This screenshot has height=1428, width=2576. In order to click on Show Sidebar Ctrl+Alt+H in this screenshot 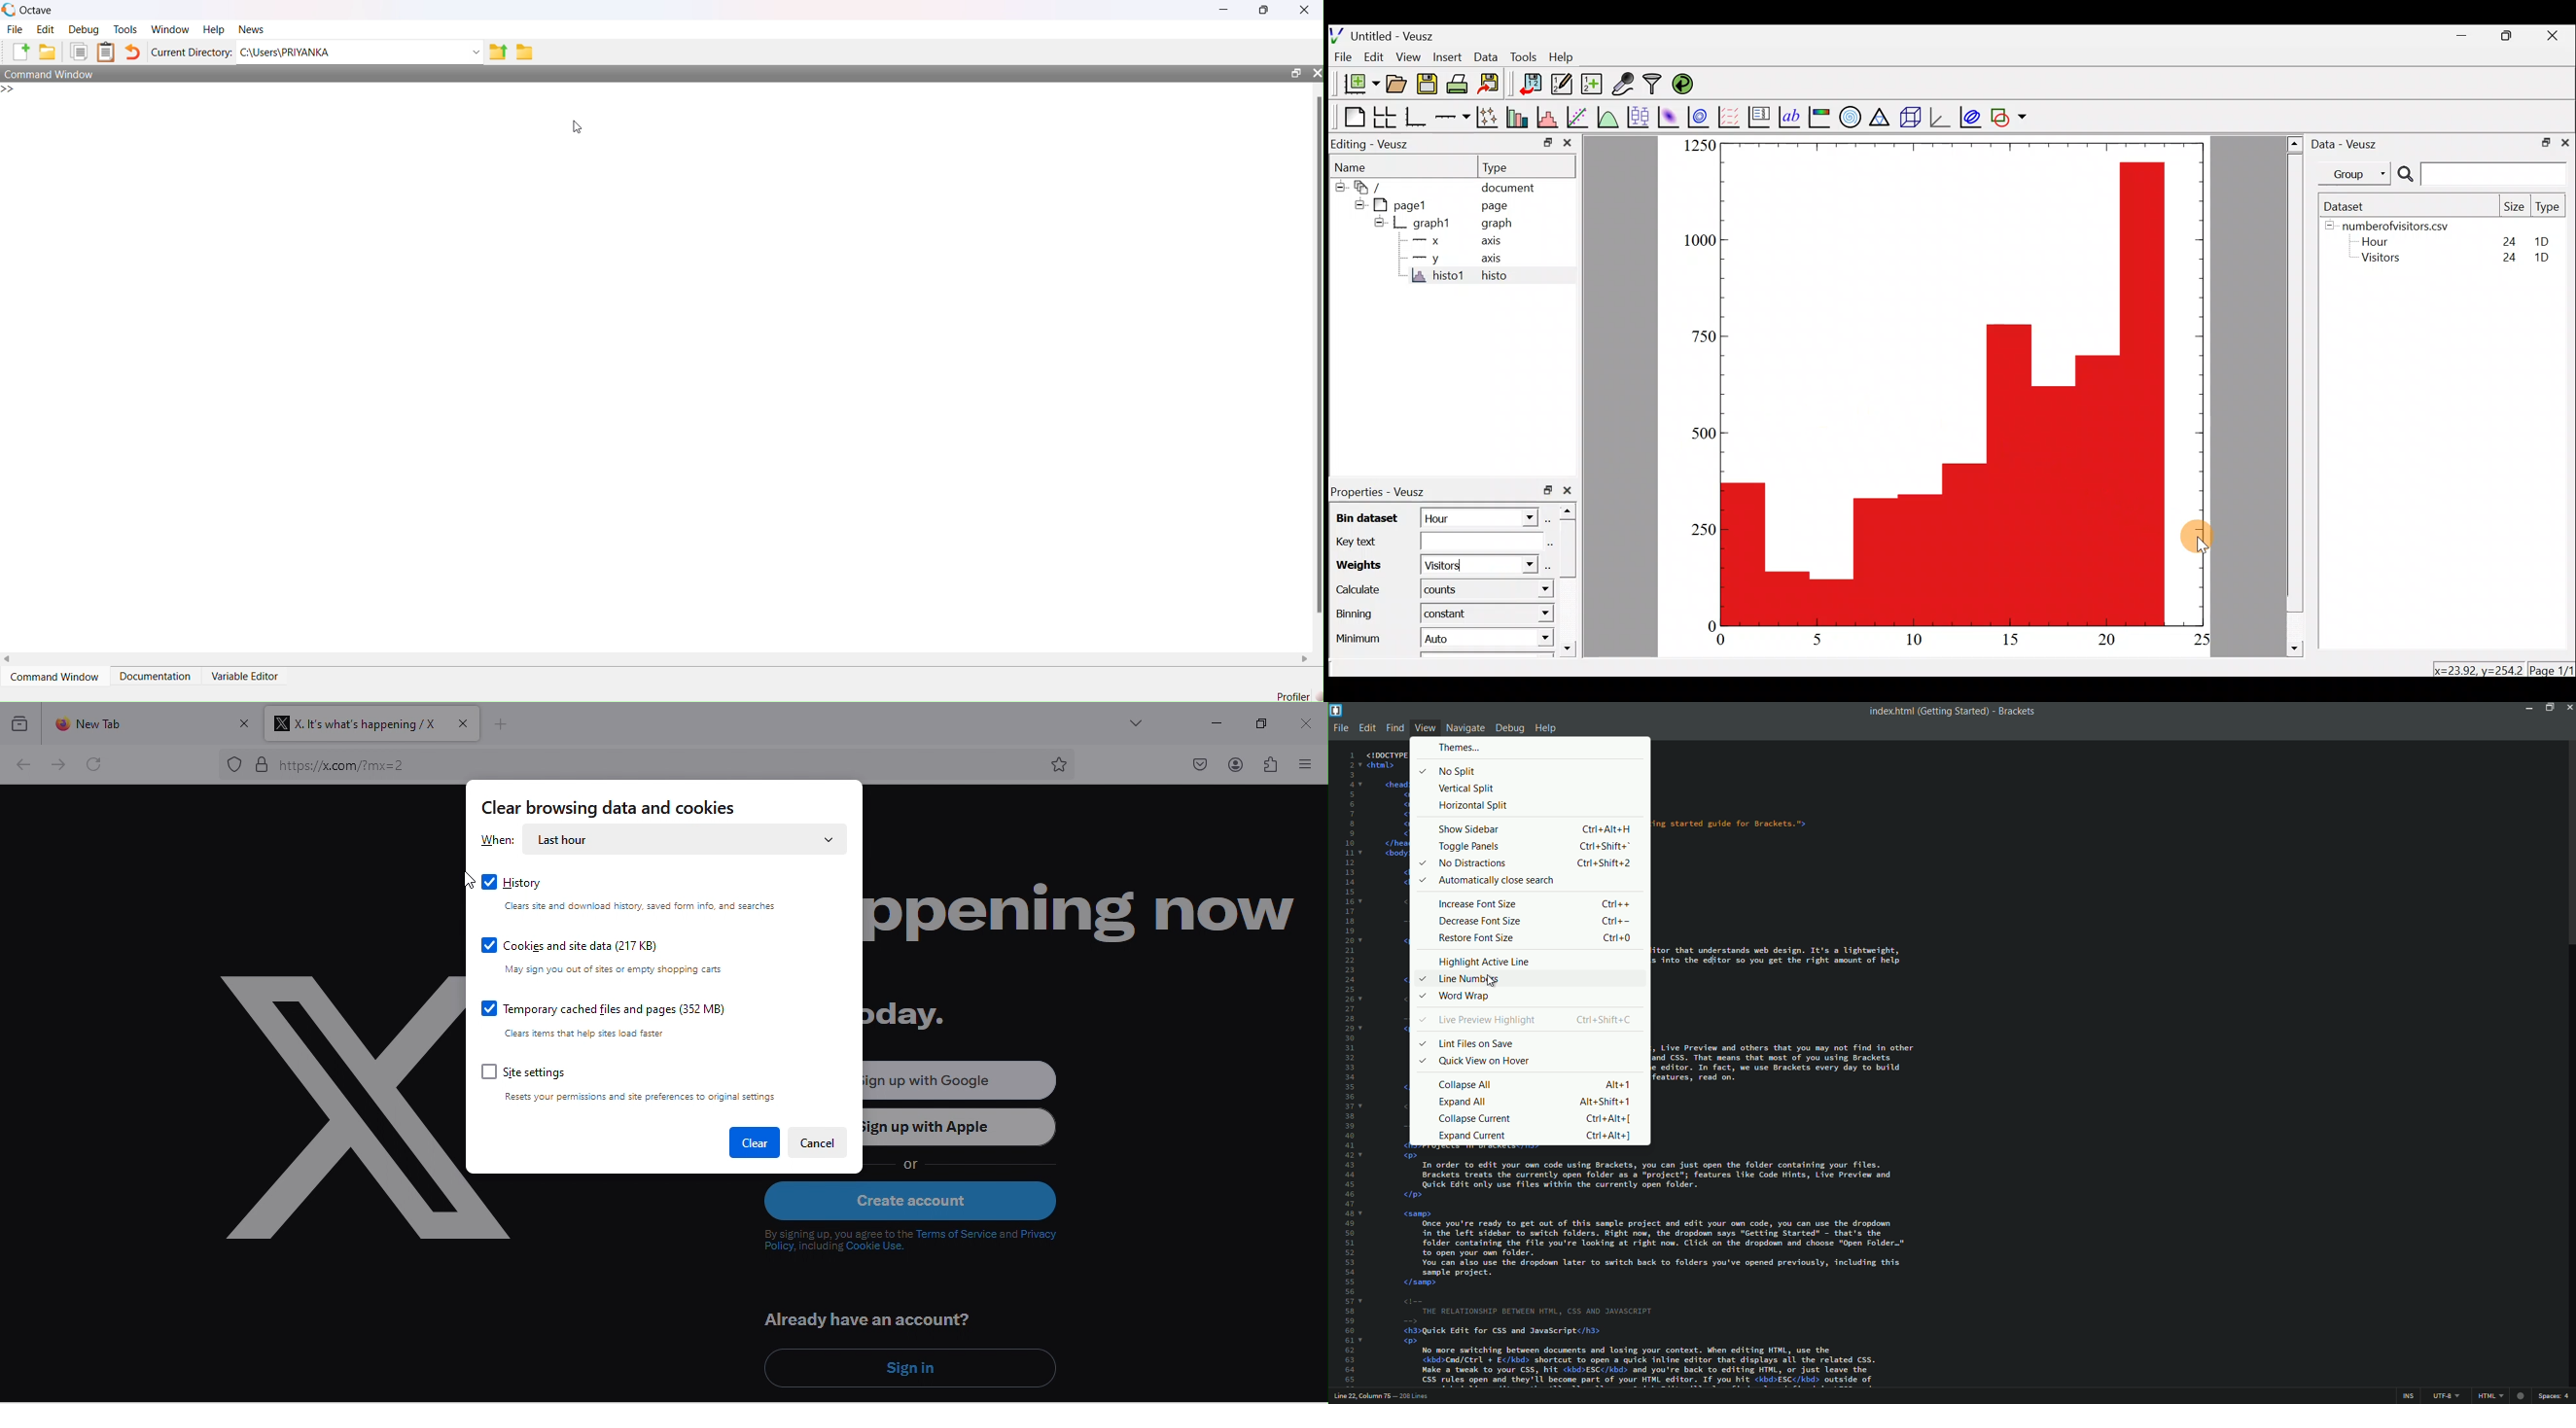, I will do `click(1534, 829)`.